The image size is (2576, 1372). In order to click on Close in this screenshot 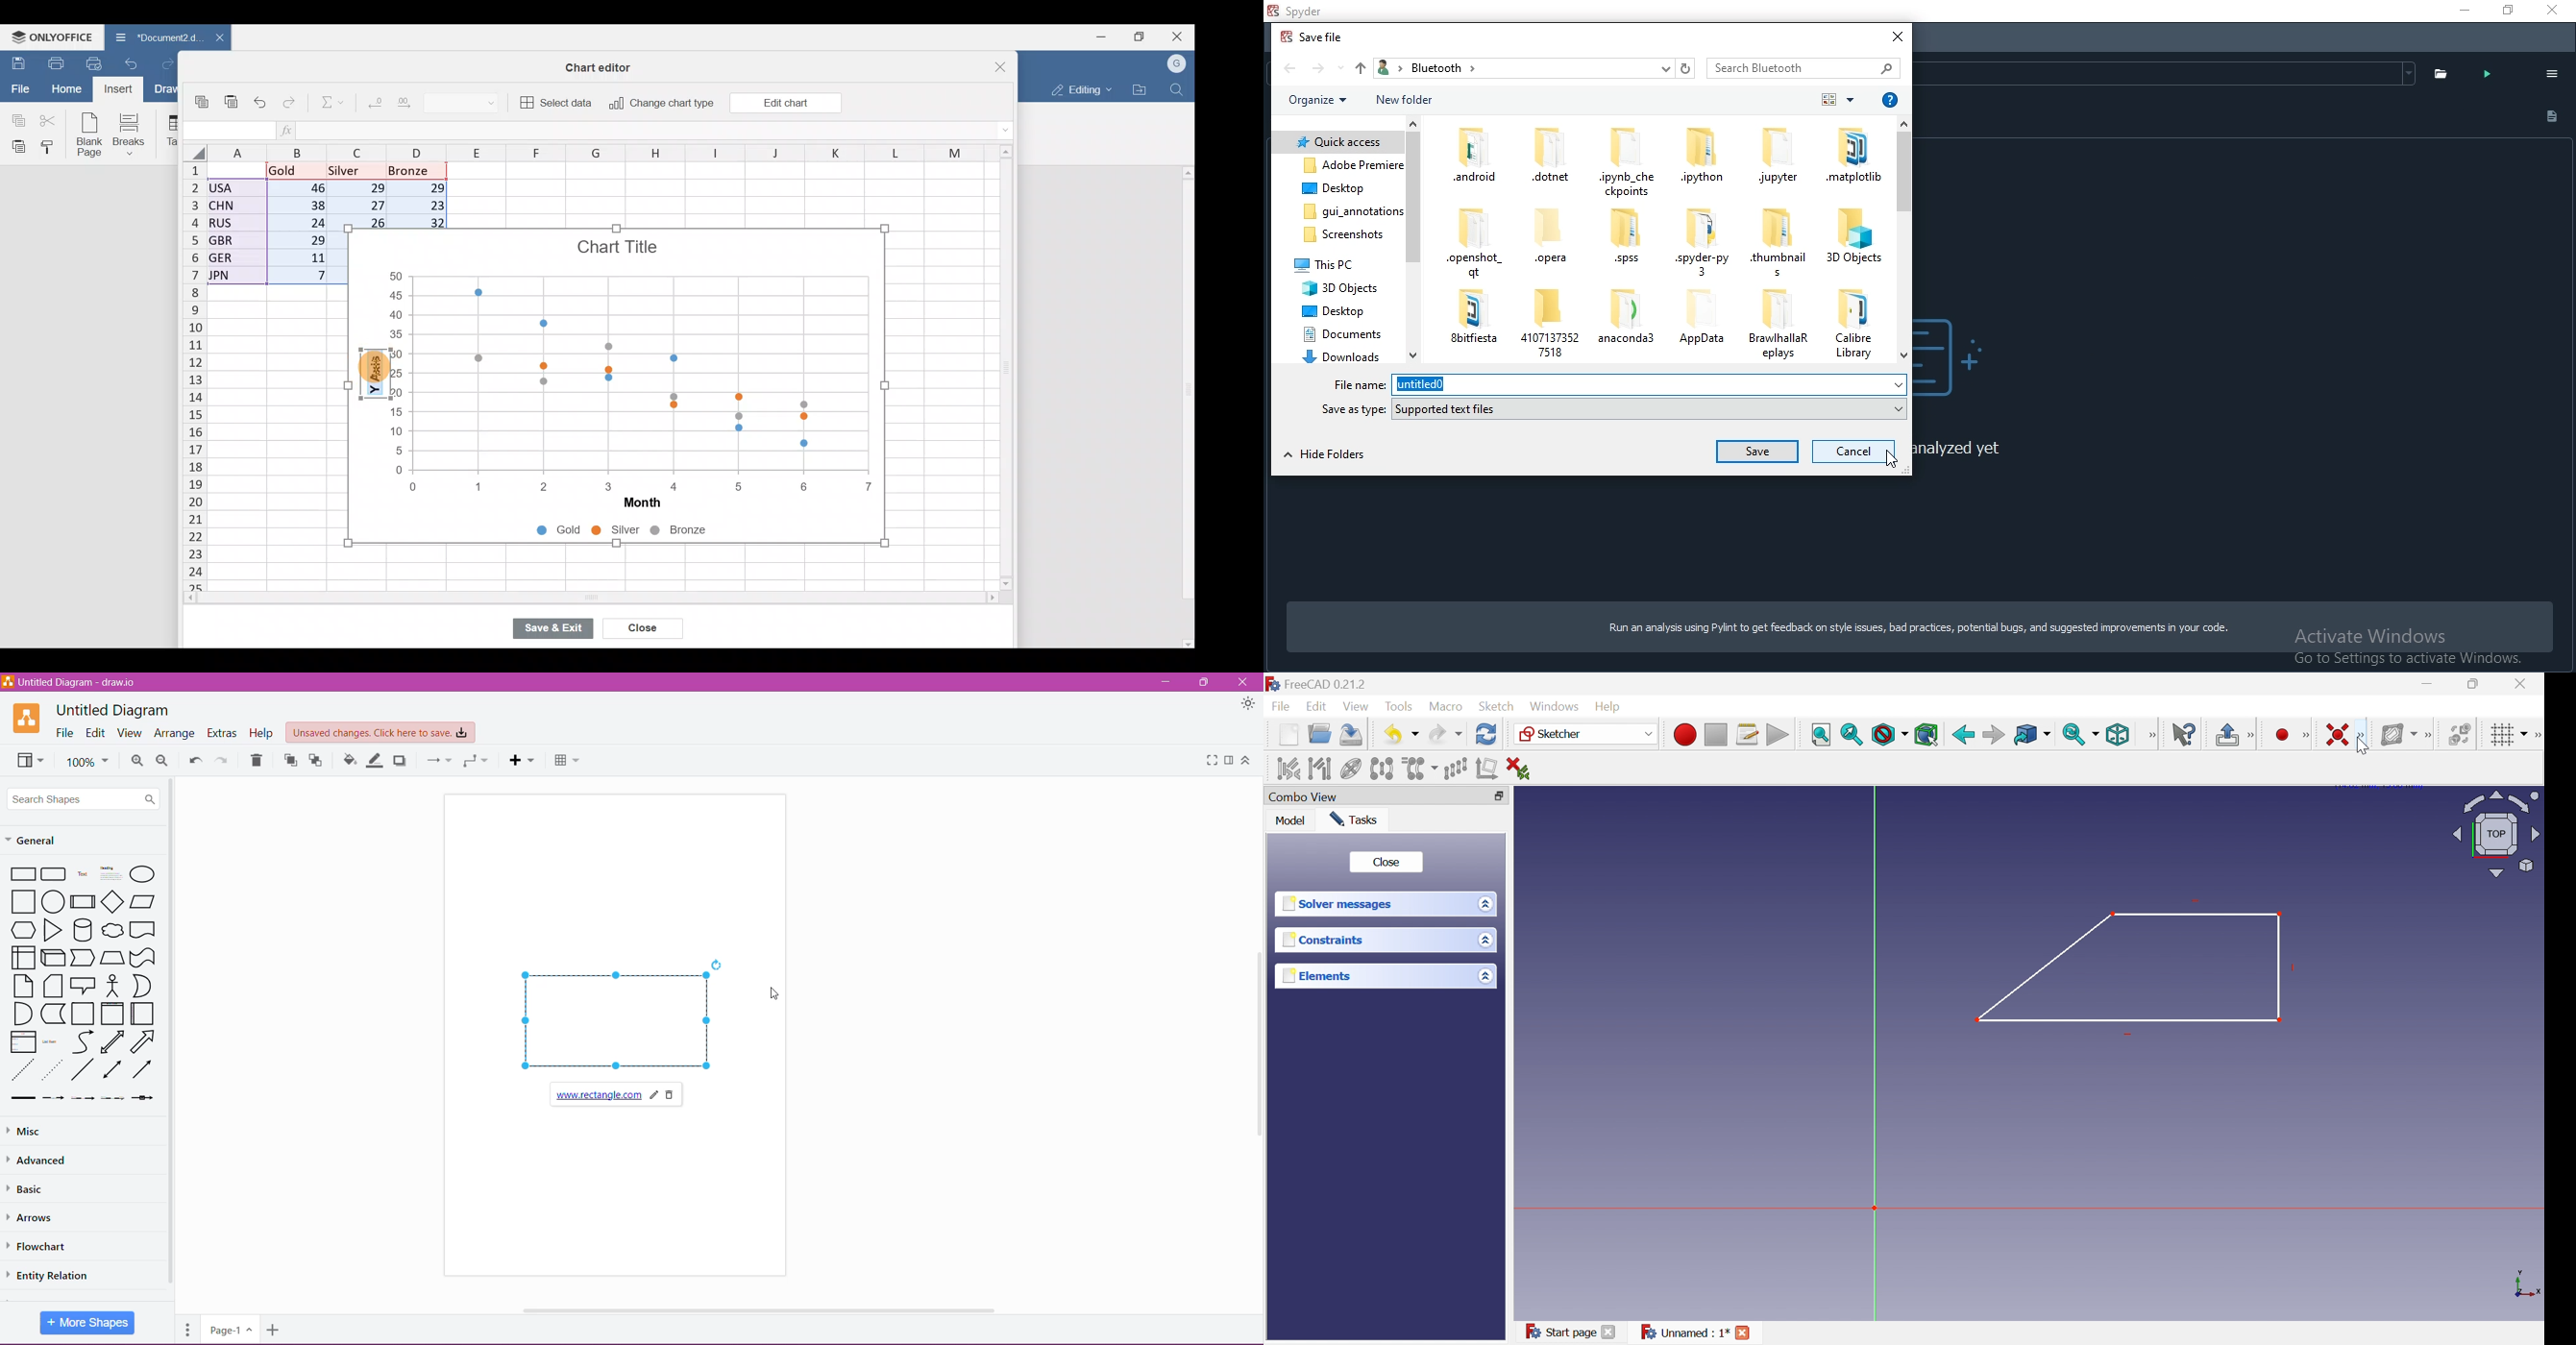, I will do `click(1180, 34)`.